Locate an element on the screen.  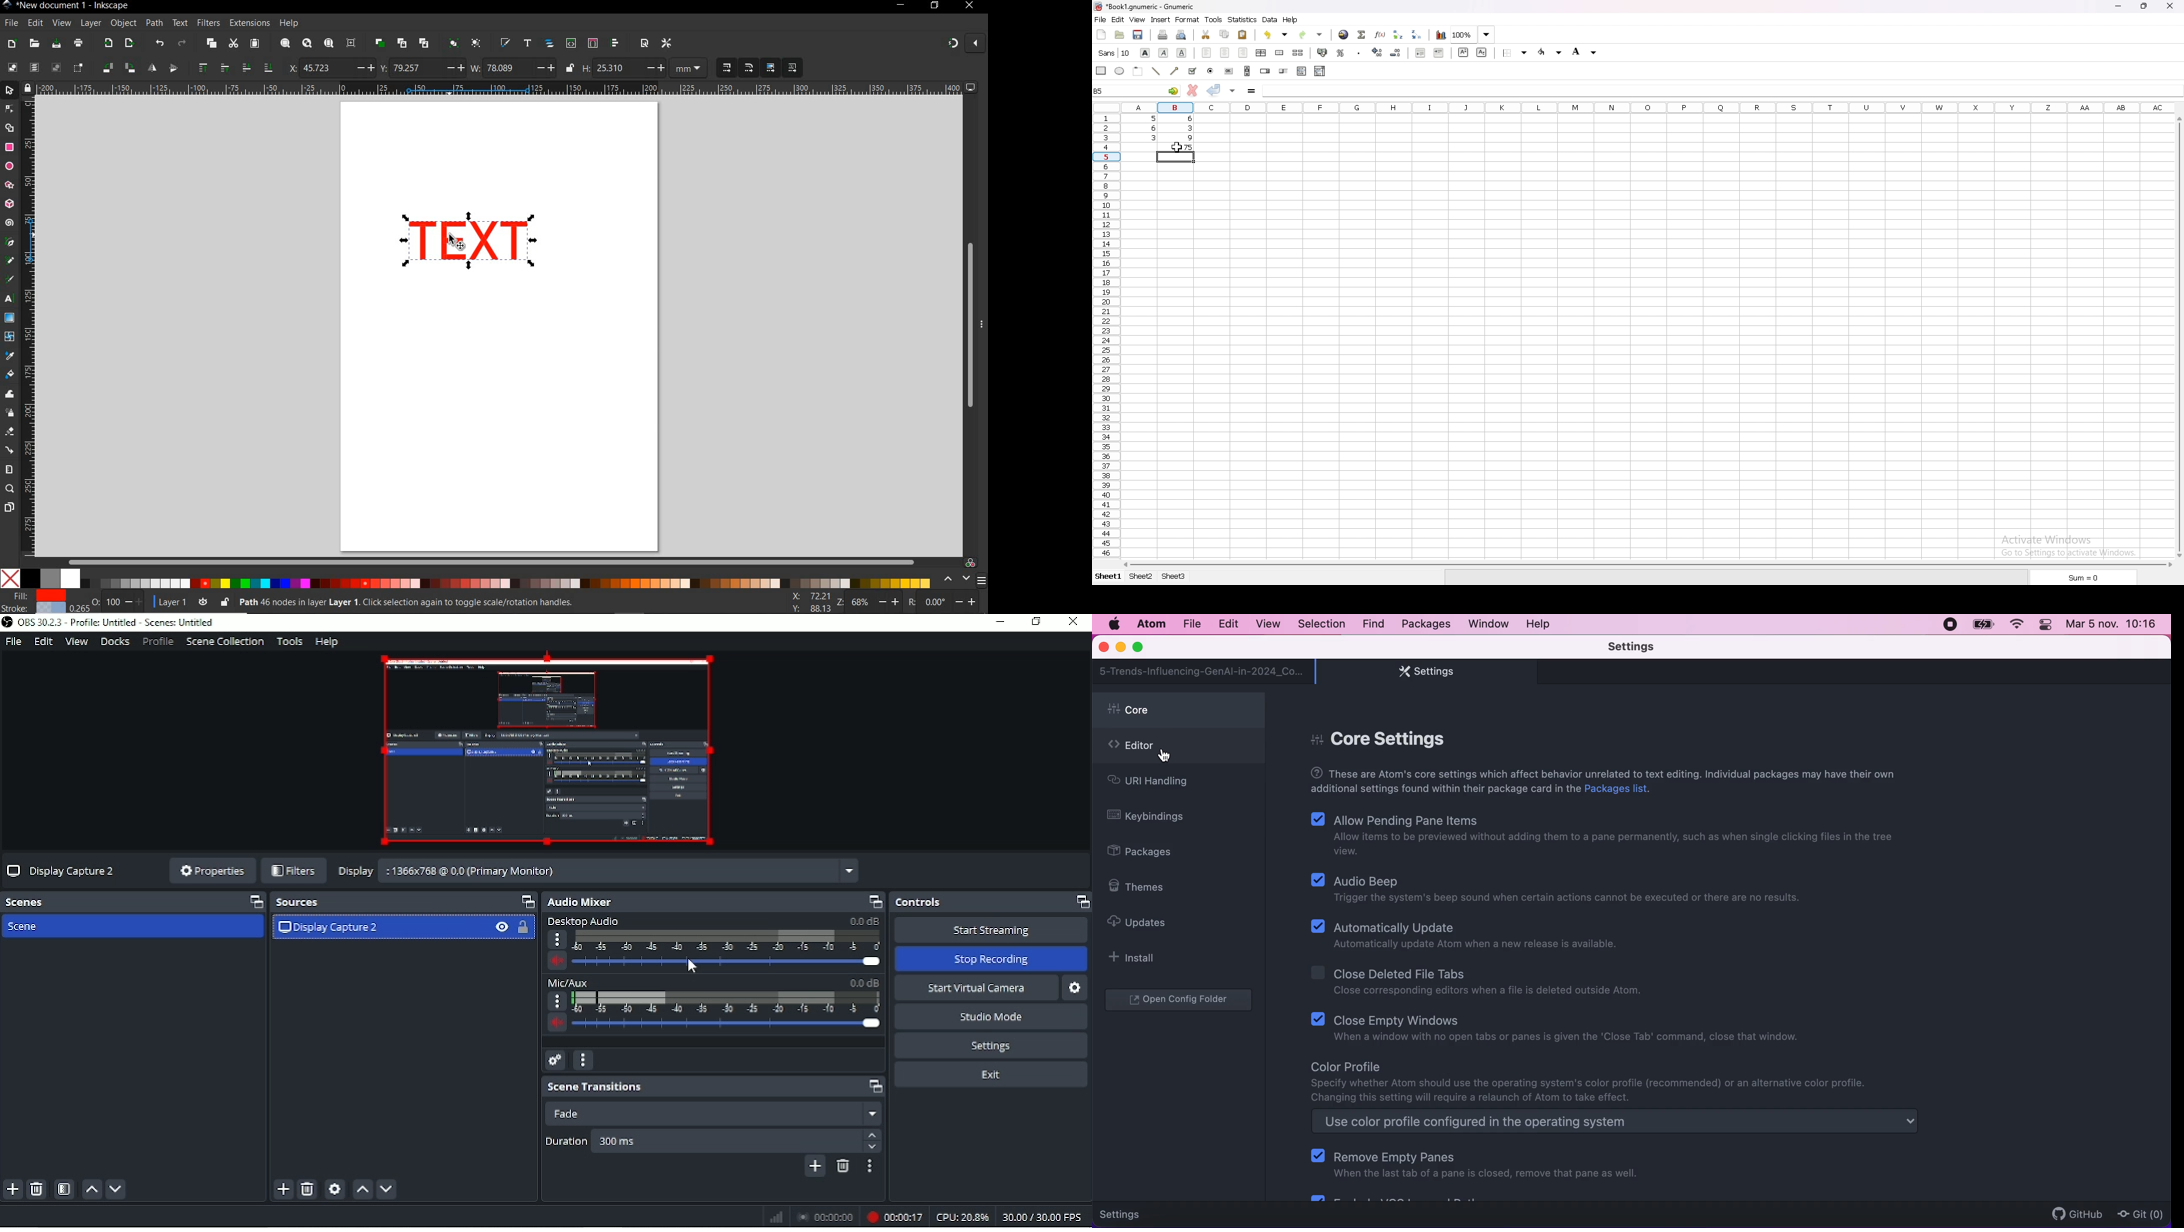
Mic/AUX slider is located at coordinates (713, 1007).